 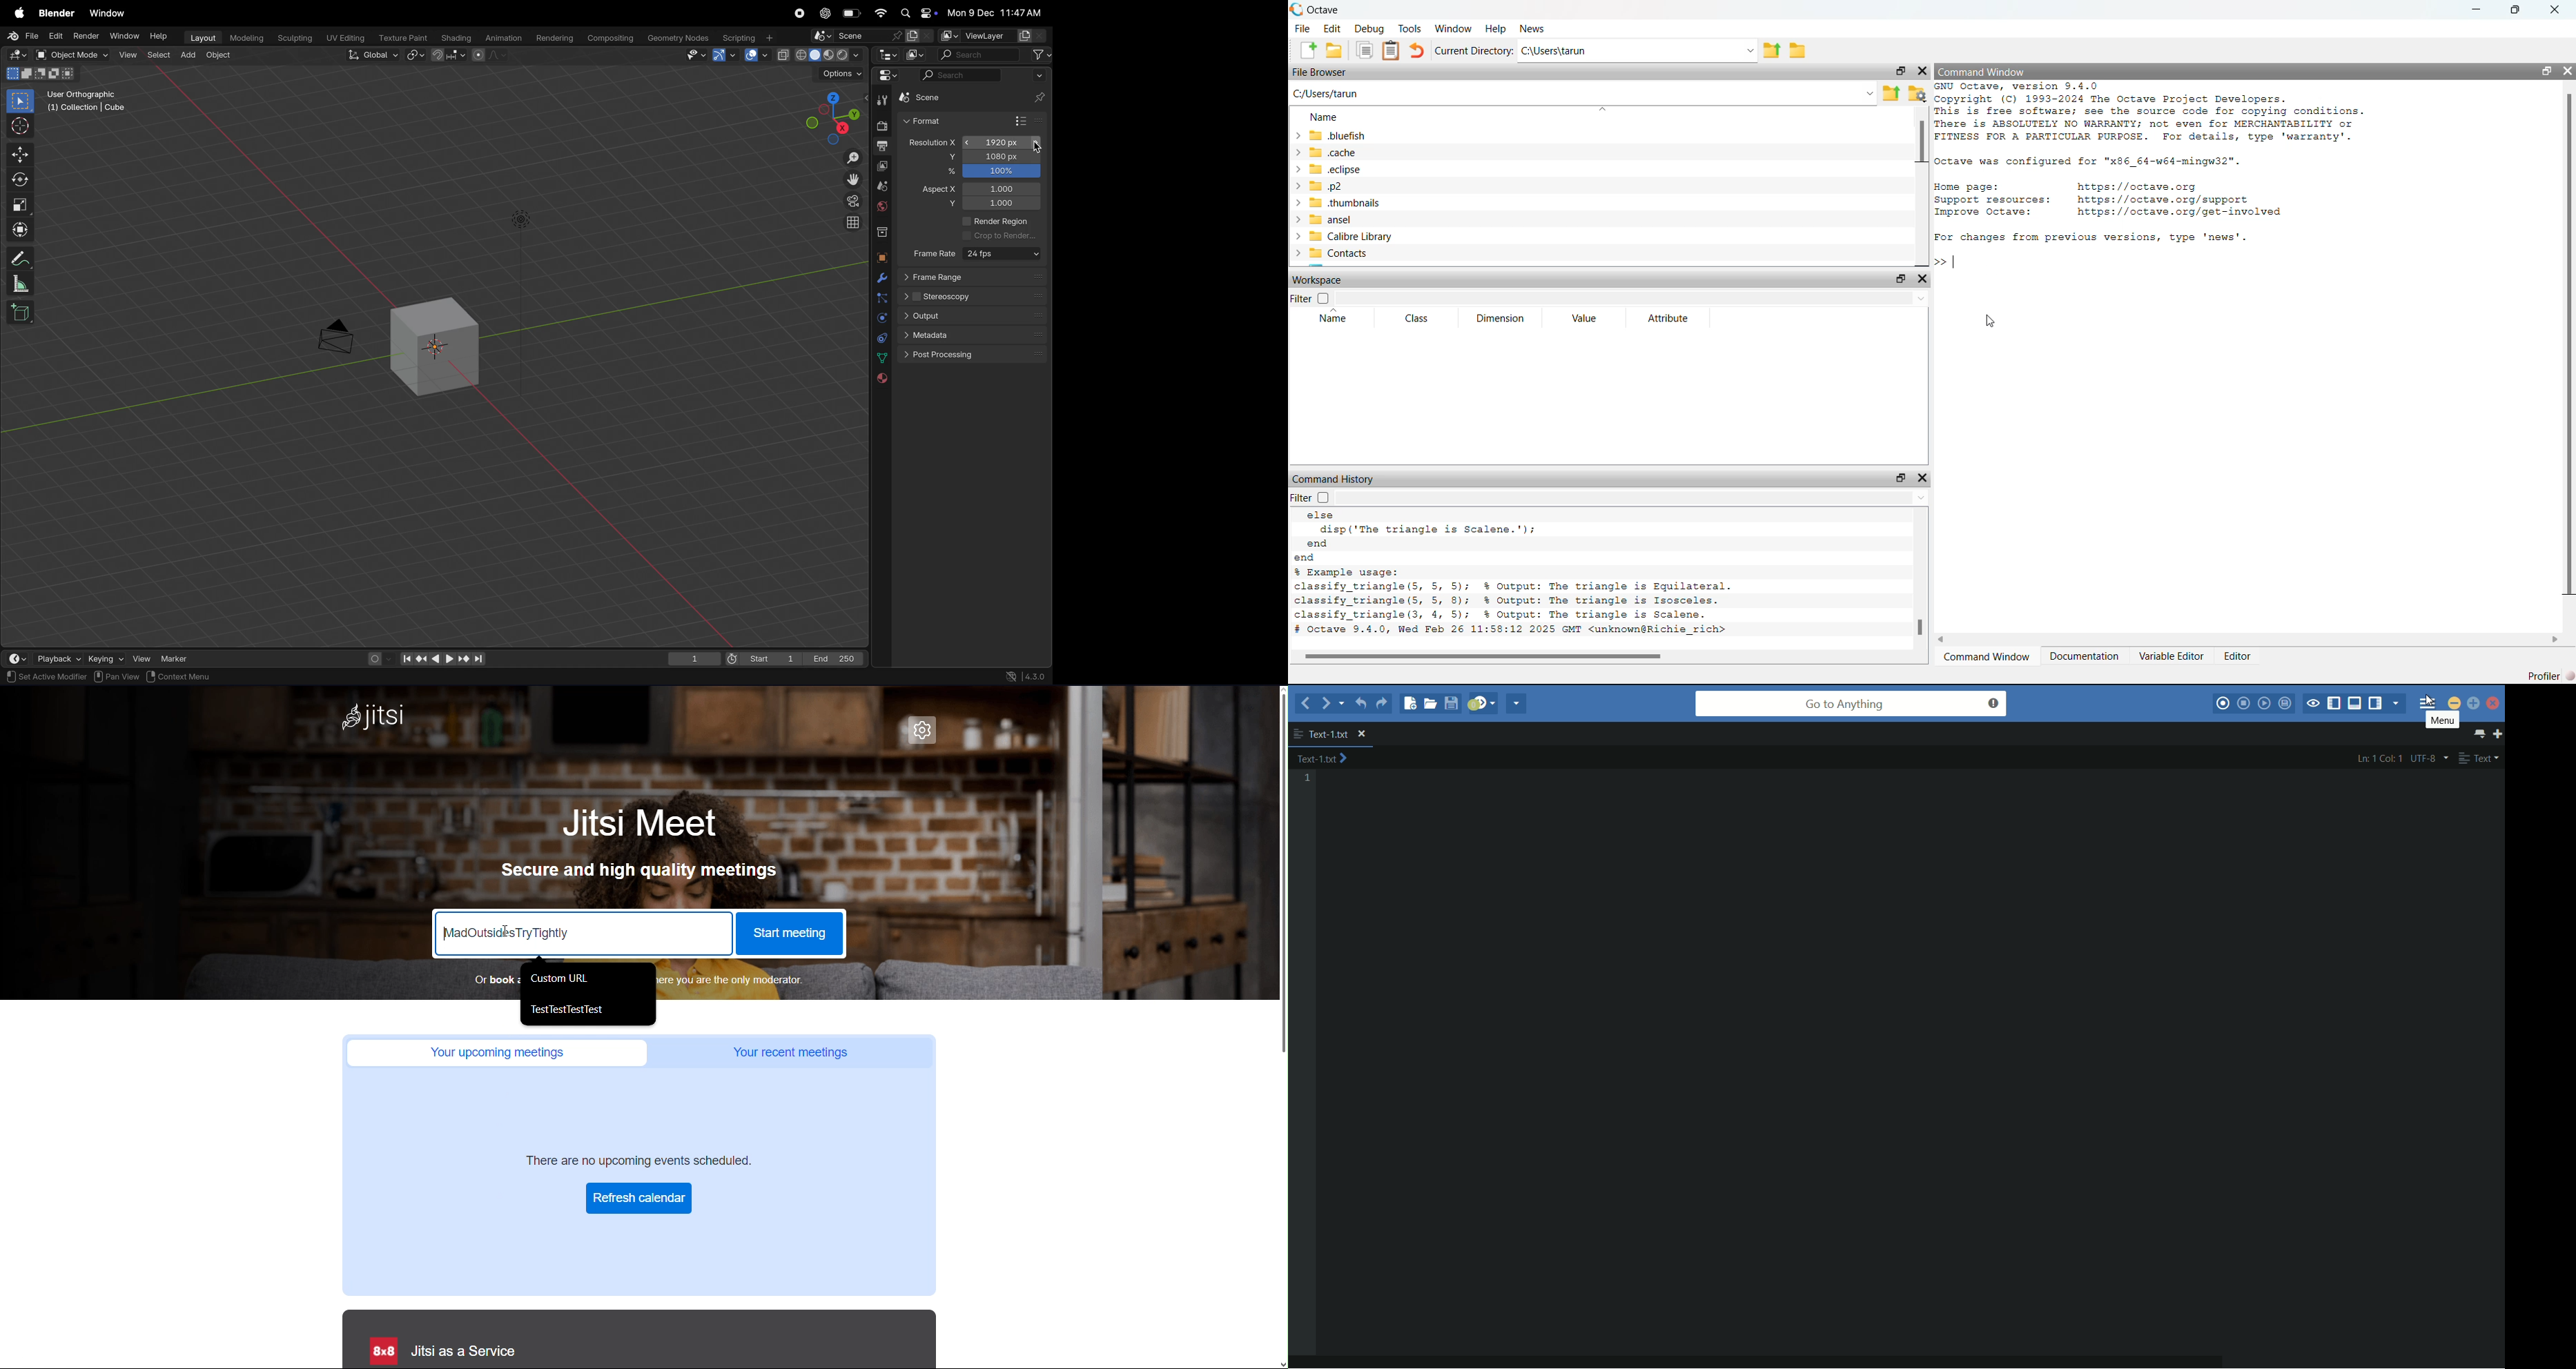 What do you see at coordinates (1921, 628) in the screenshot?
I see `scrollbar` at bounding box center [1921, 628].